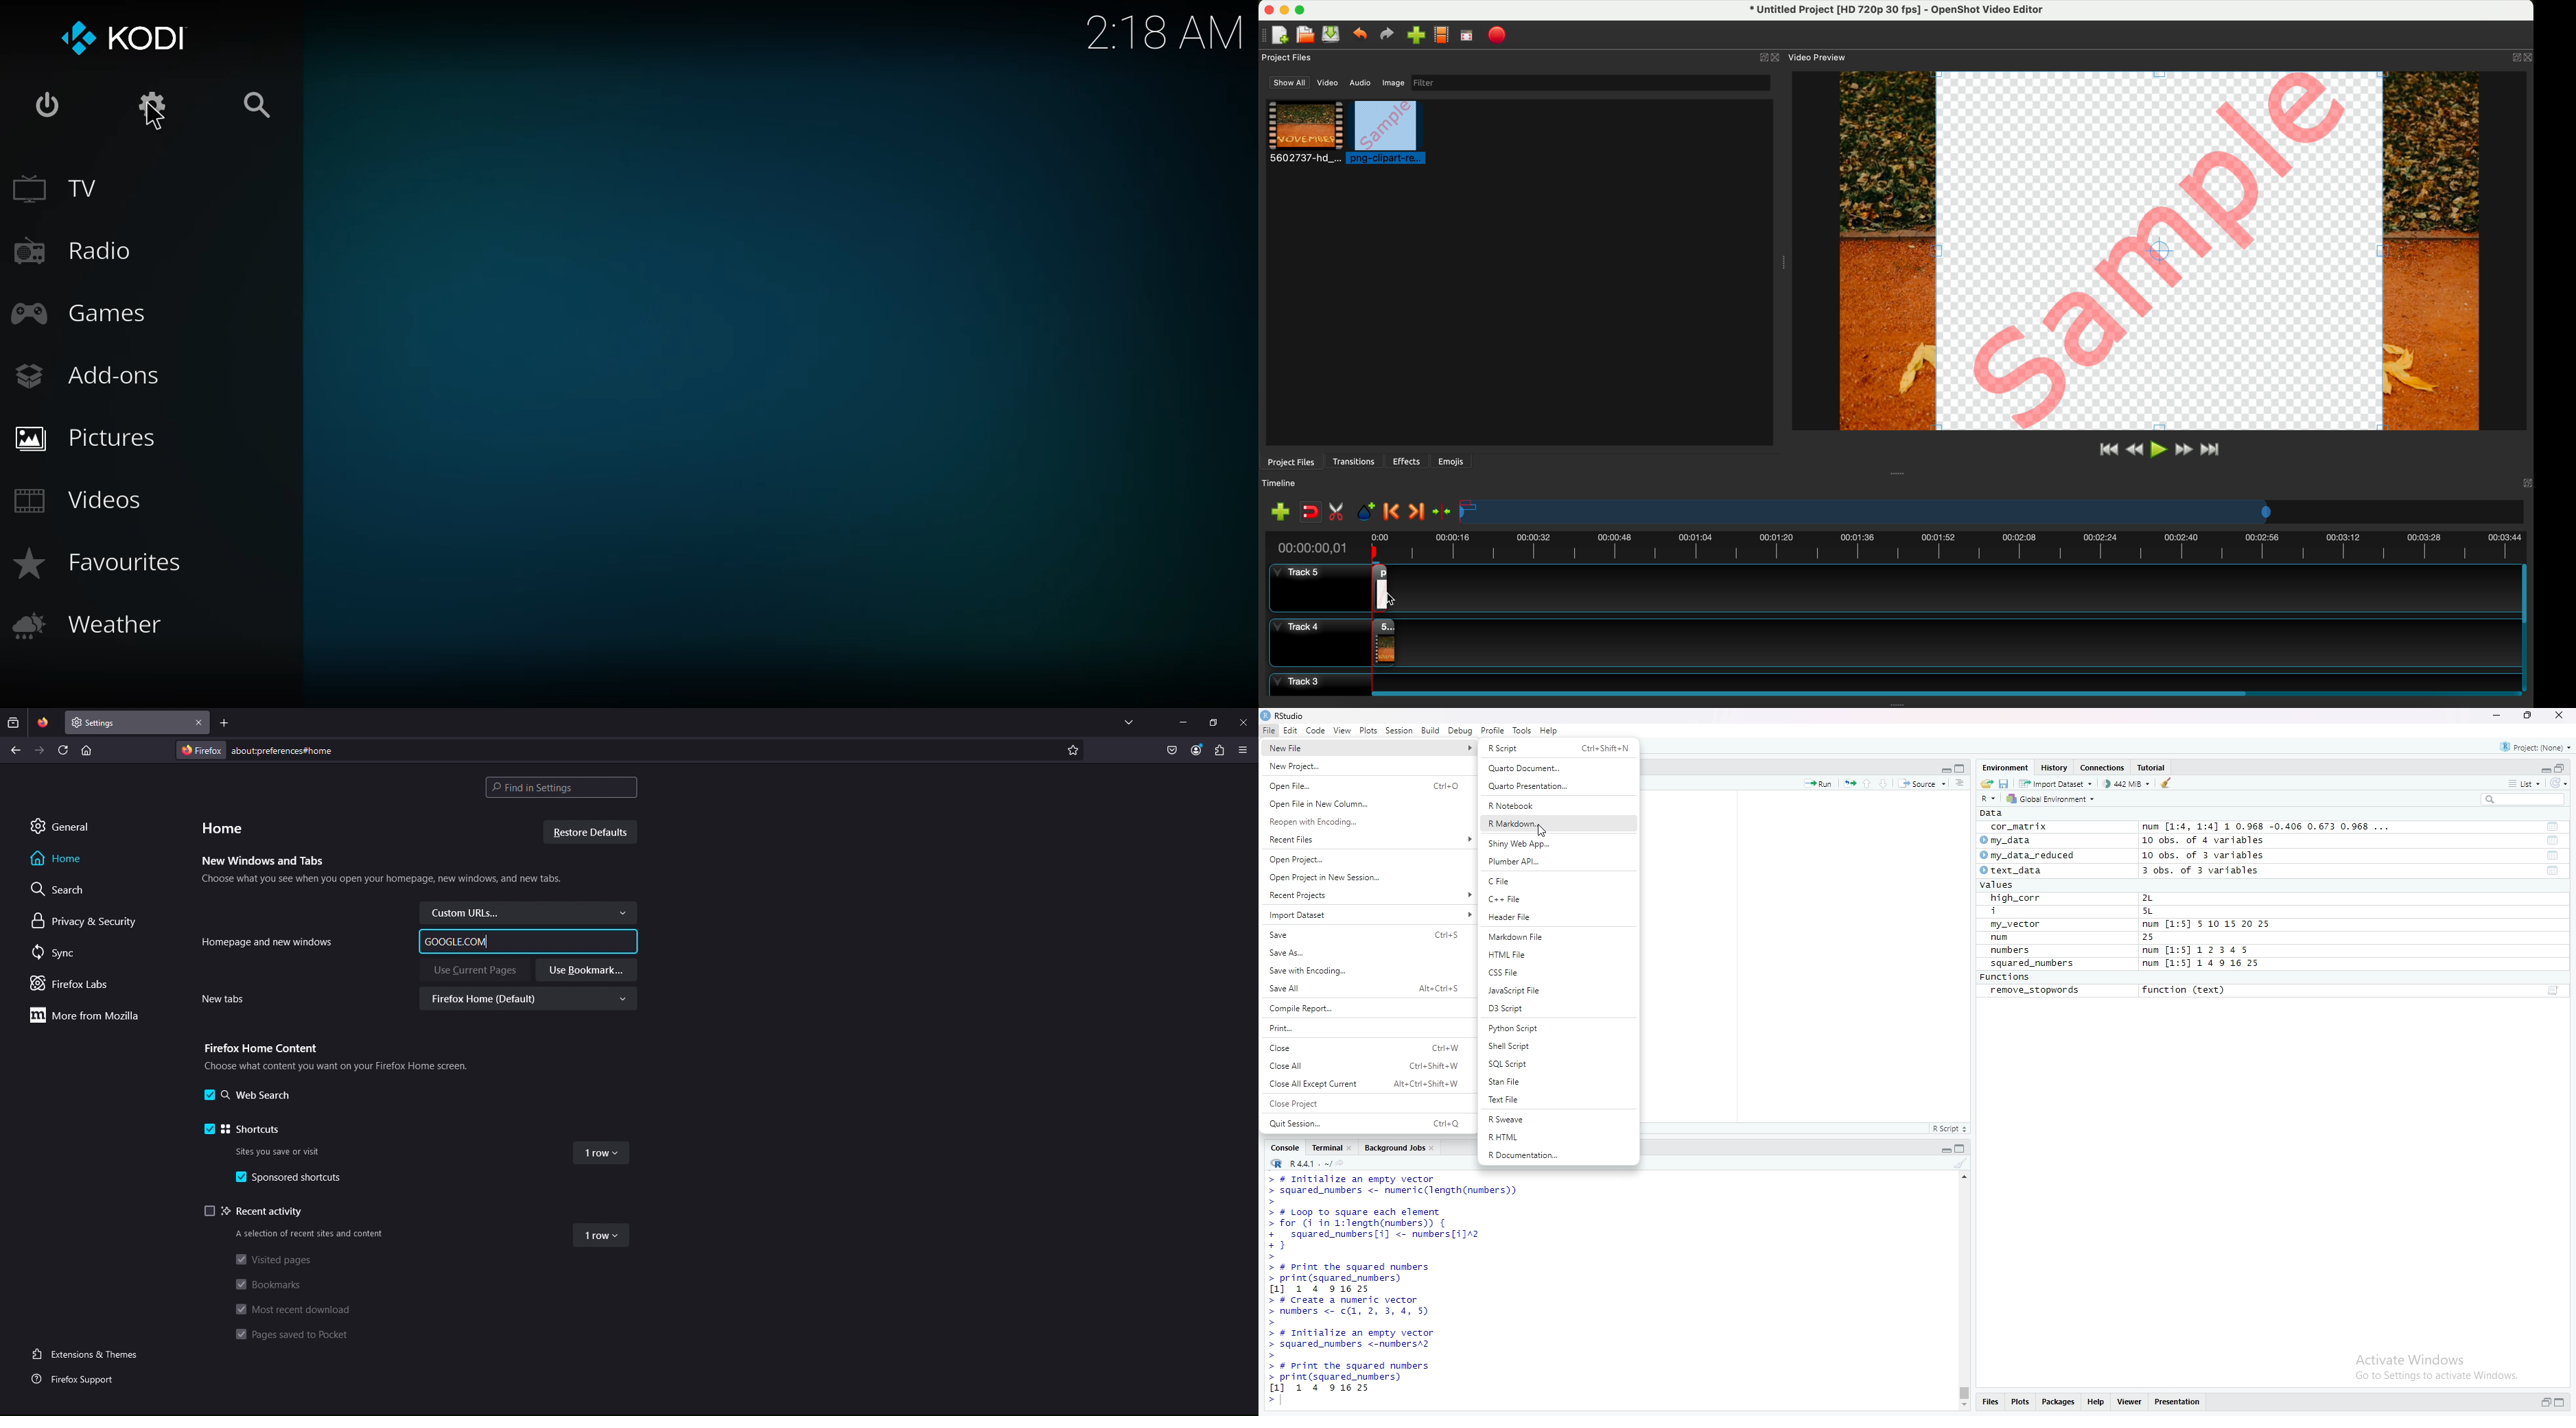  What do you see at coordinates (586, 970) in the screenshot?
I see `Use Bookmark` at bounding box center [586, 970].